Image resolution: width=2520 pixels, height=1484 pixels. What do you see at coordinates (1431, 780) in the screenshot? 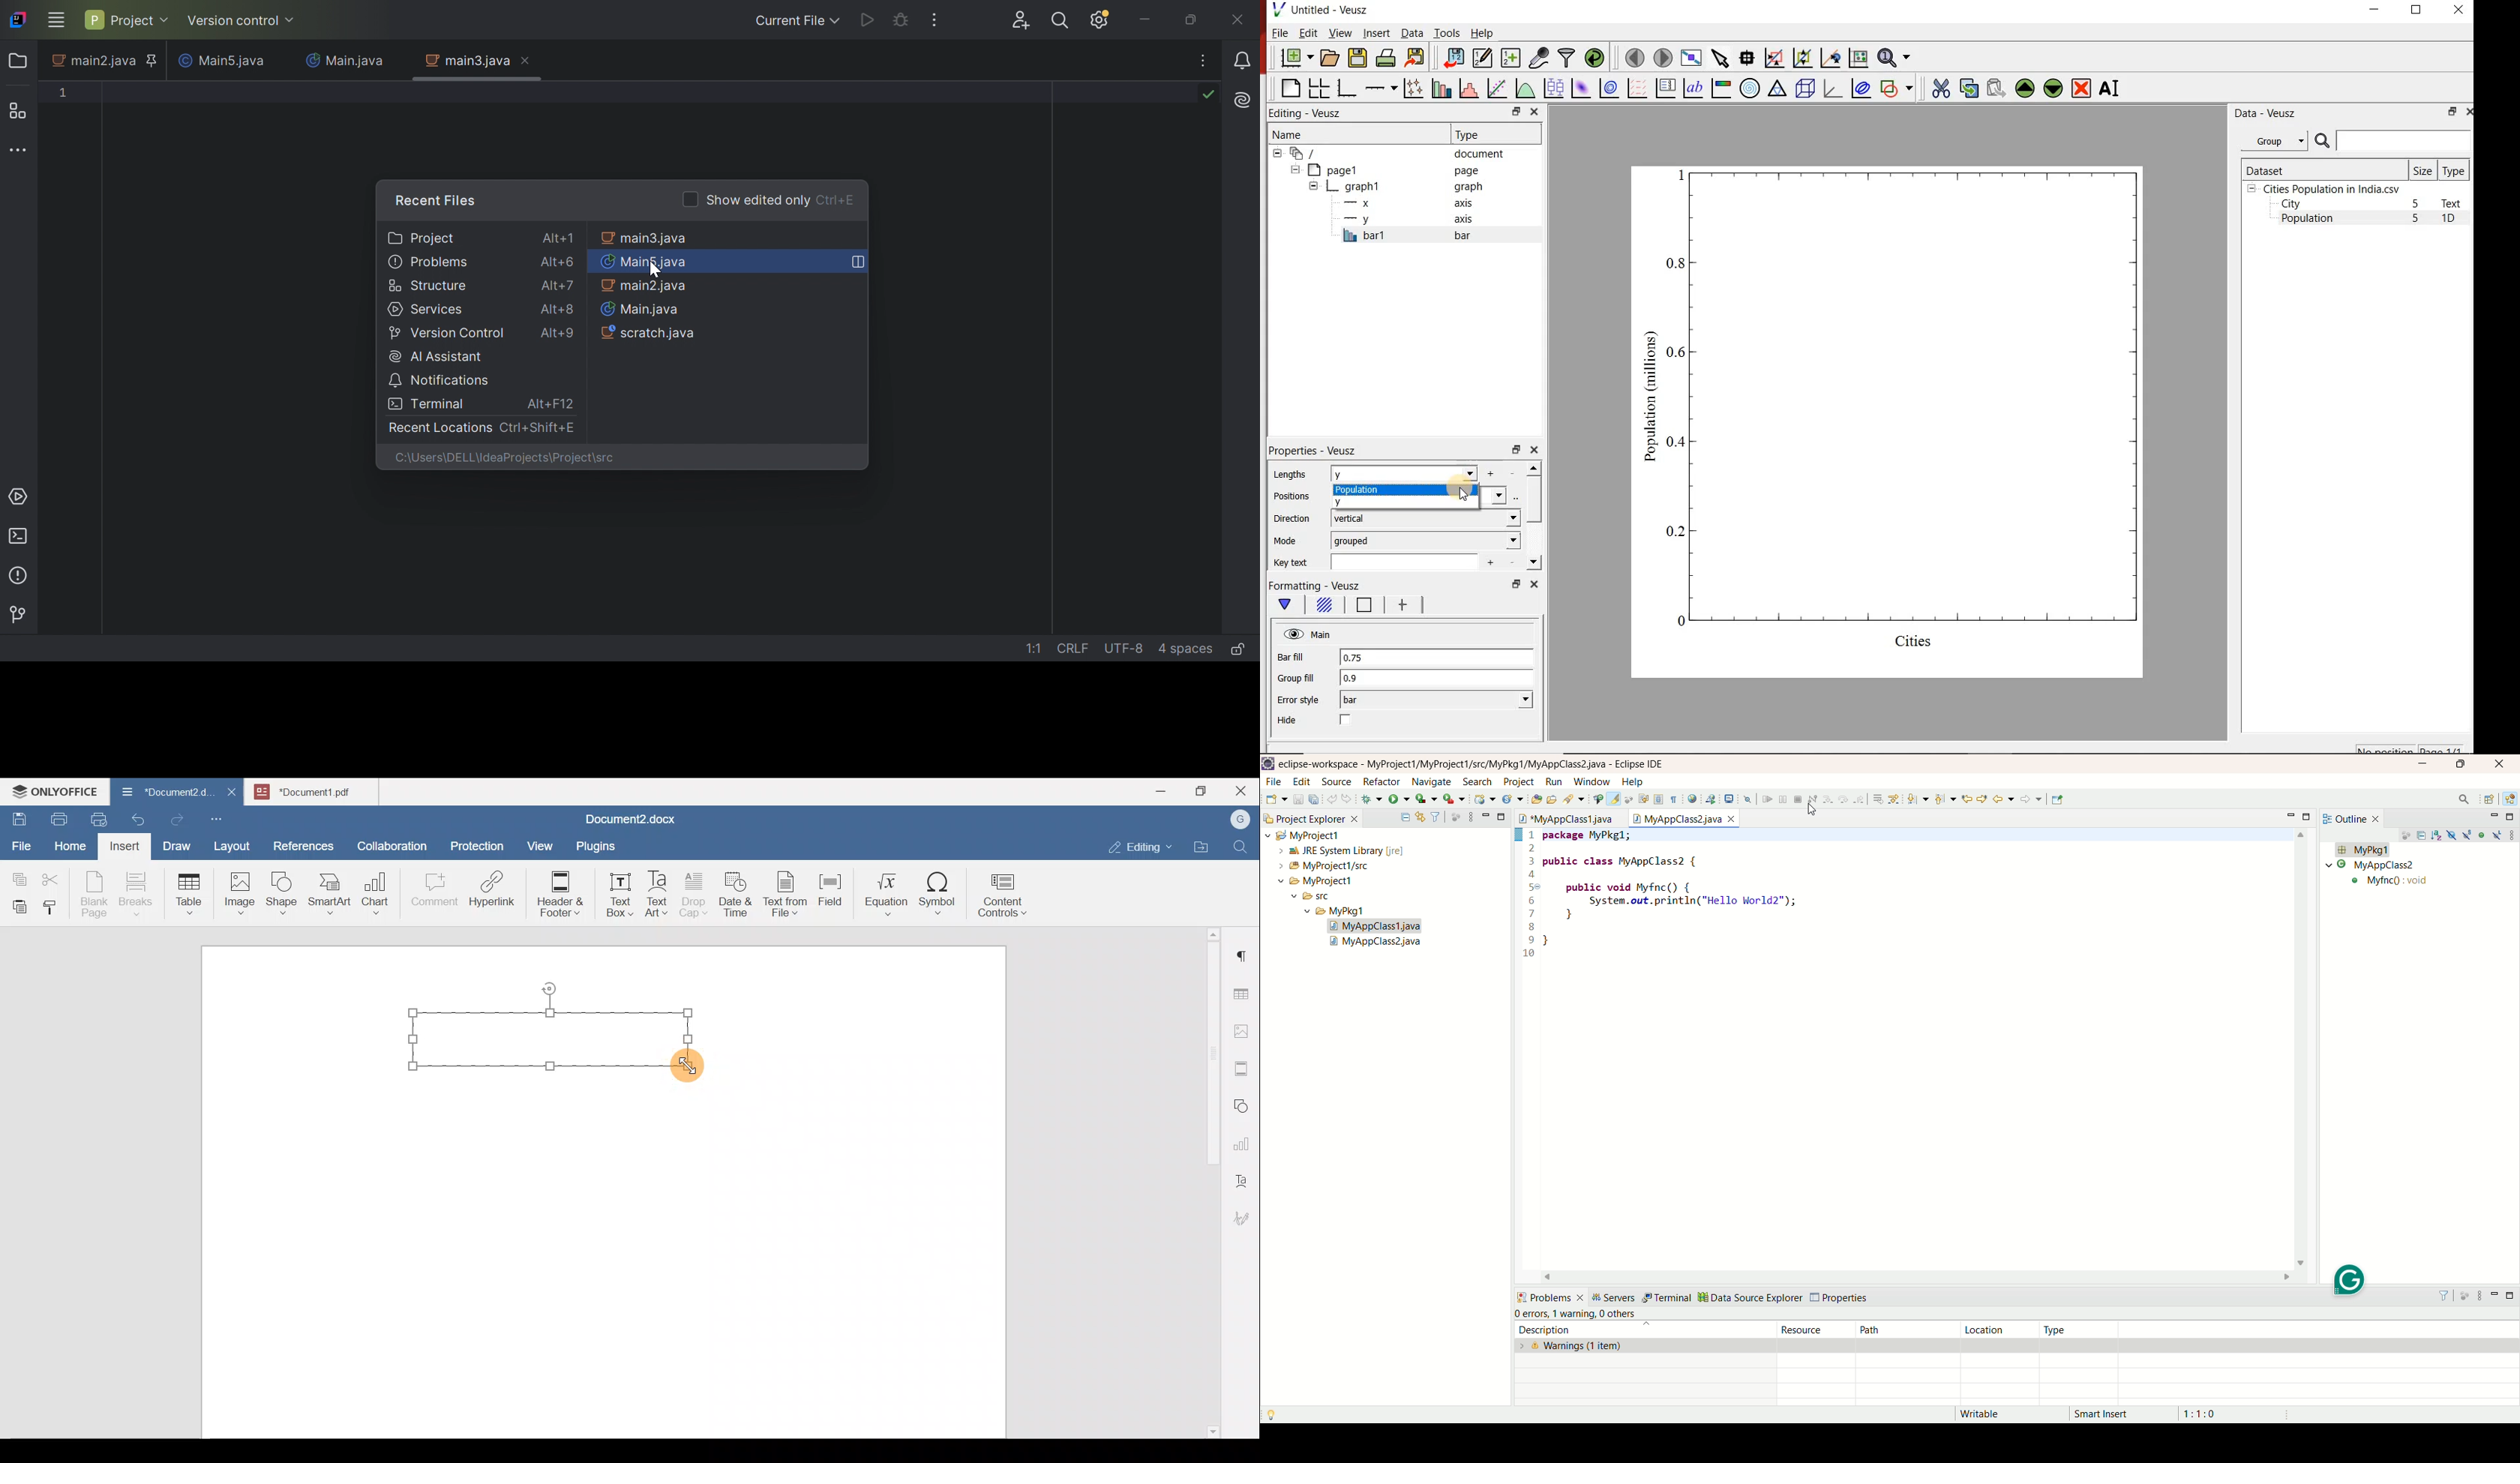
I see `navigate` at bounding box center [1431, 780].